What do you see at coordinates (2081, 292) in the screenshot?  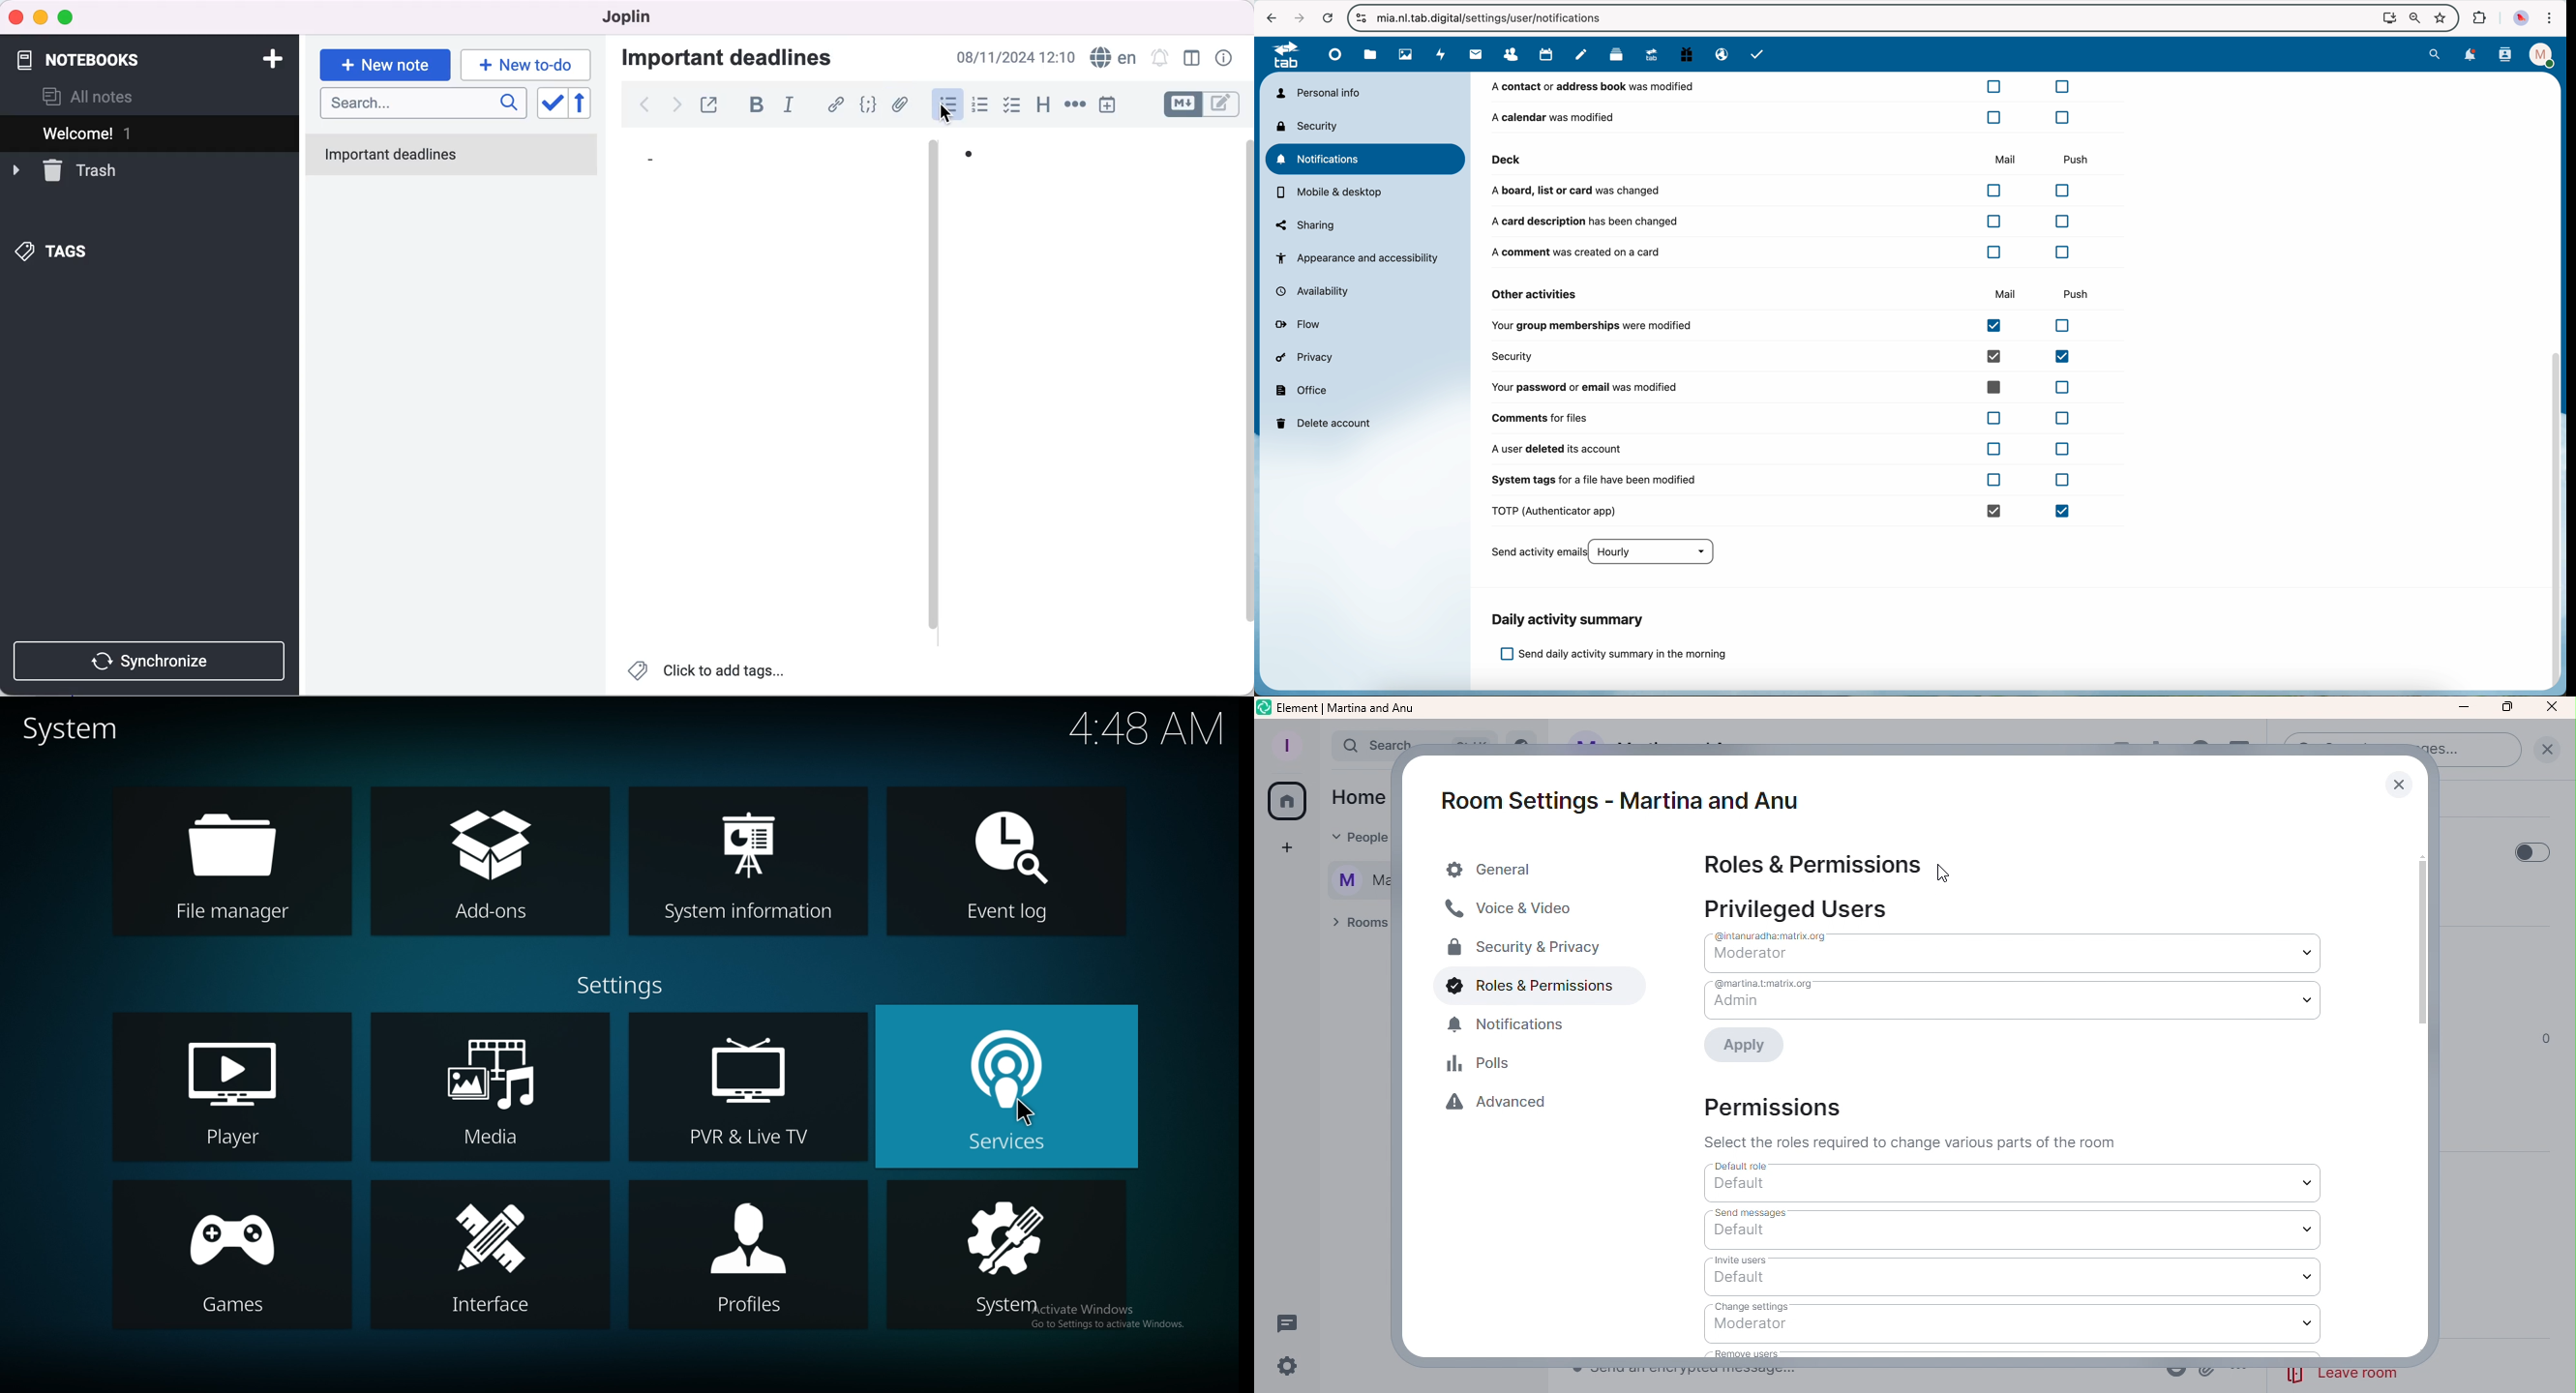 I see `push` at bounding box center [2081, 292].